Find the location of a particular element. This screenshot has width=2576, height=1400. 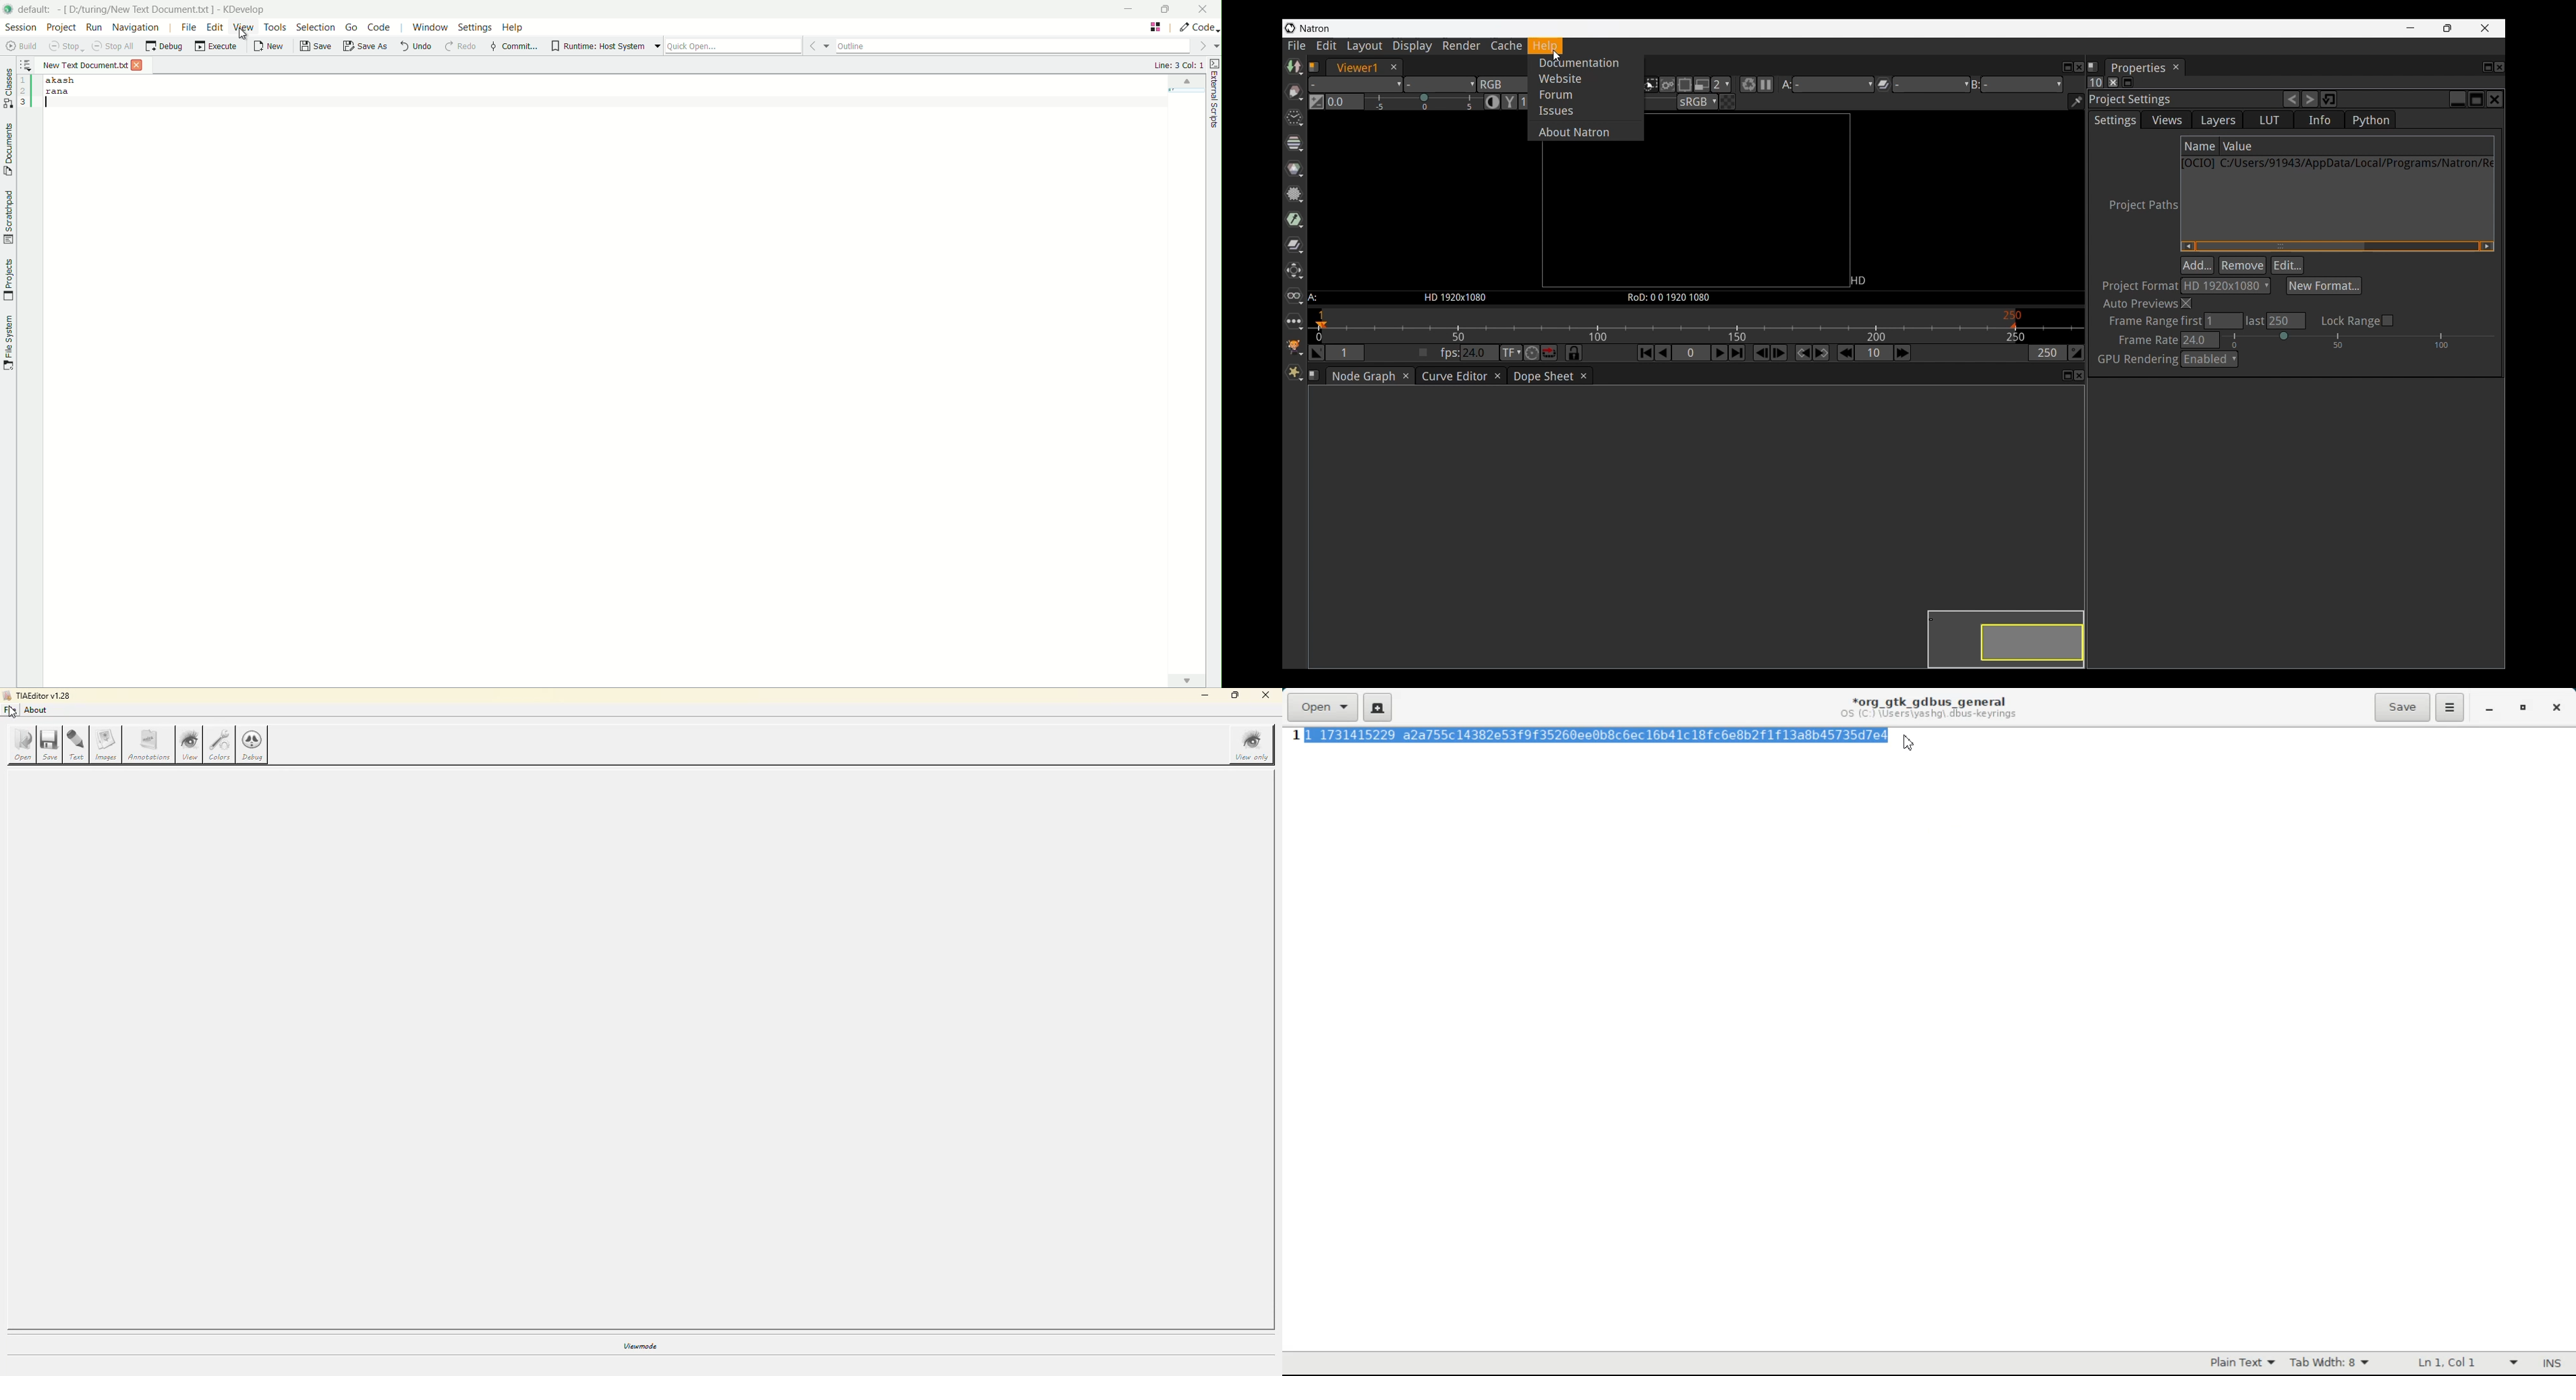

Next frame is located at coordinates (1779, 353).